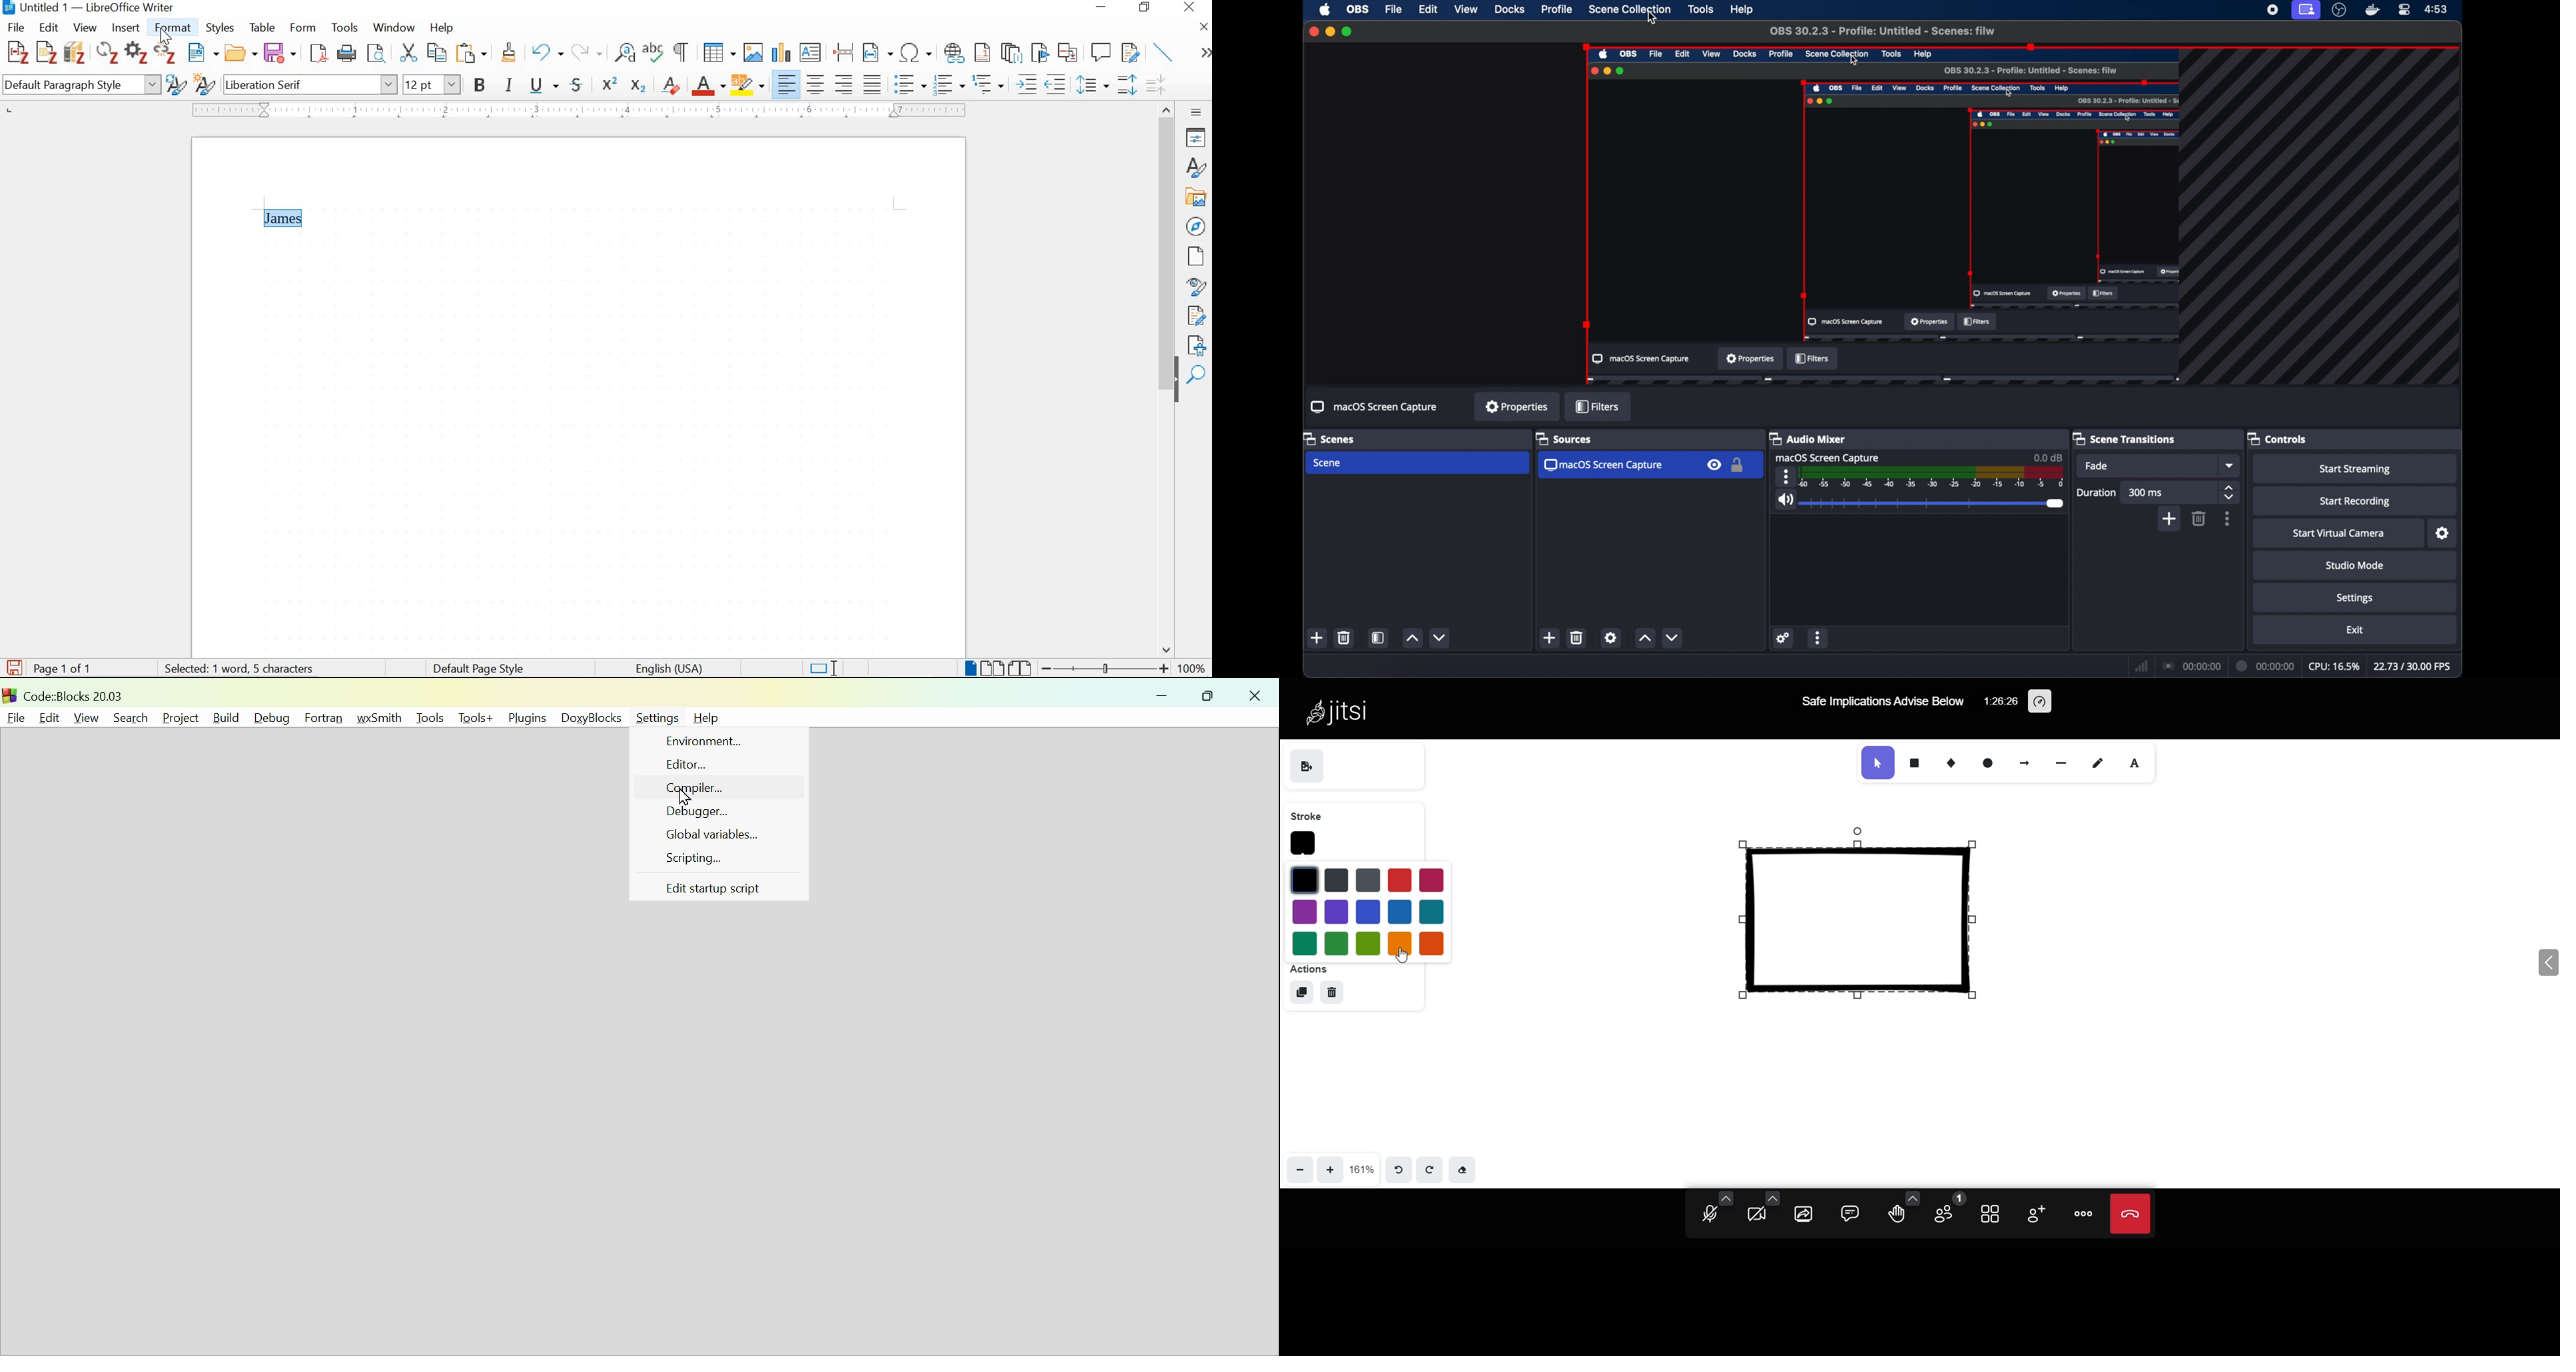 Image resolution: width=2576 pixels, height=1372 pixels. What do you see at coordinates (2229, 519) in the screenshot?
I see `more options` at bounding box center [2229, 519].